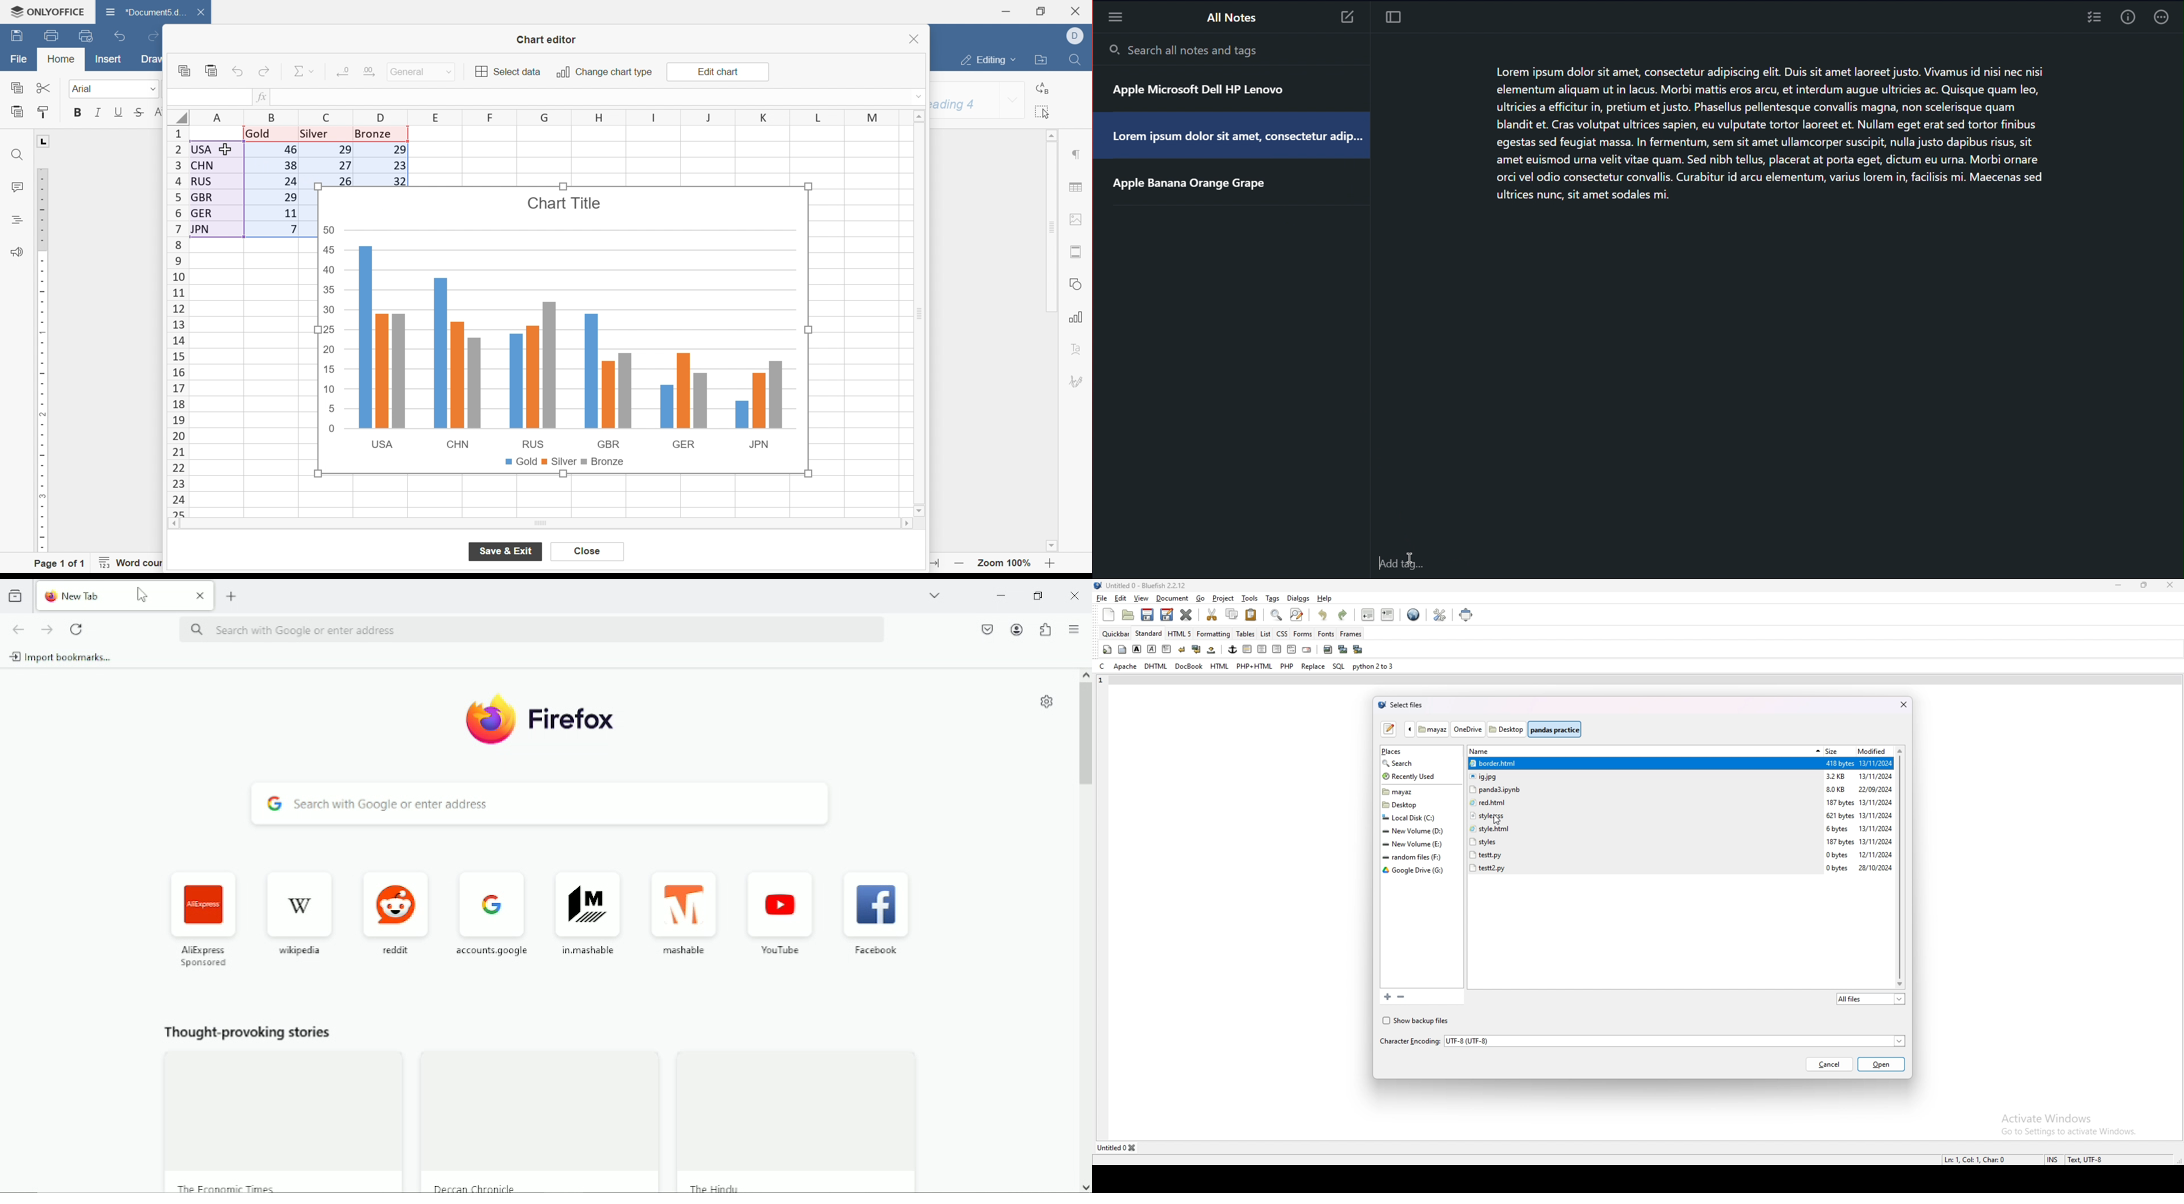 The image size is (2184, 1204). I want to click on Go forward, so click(47, 629).